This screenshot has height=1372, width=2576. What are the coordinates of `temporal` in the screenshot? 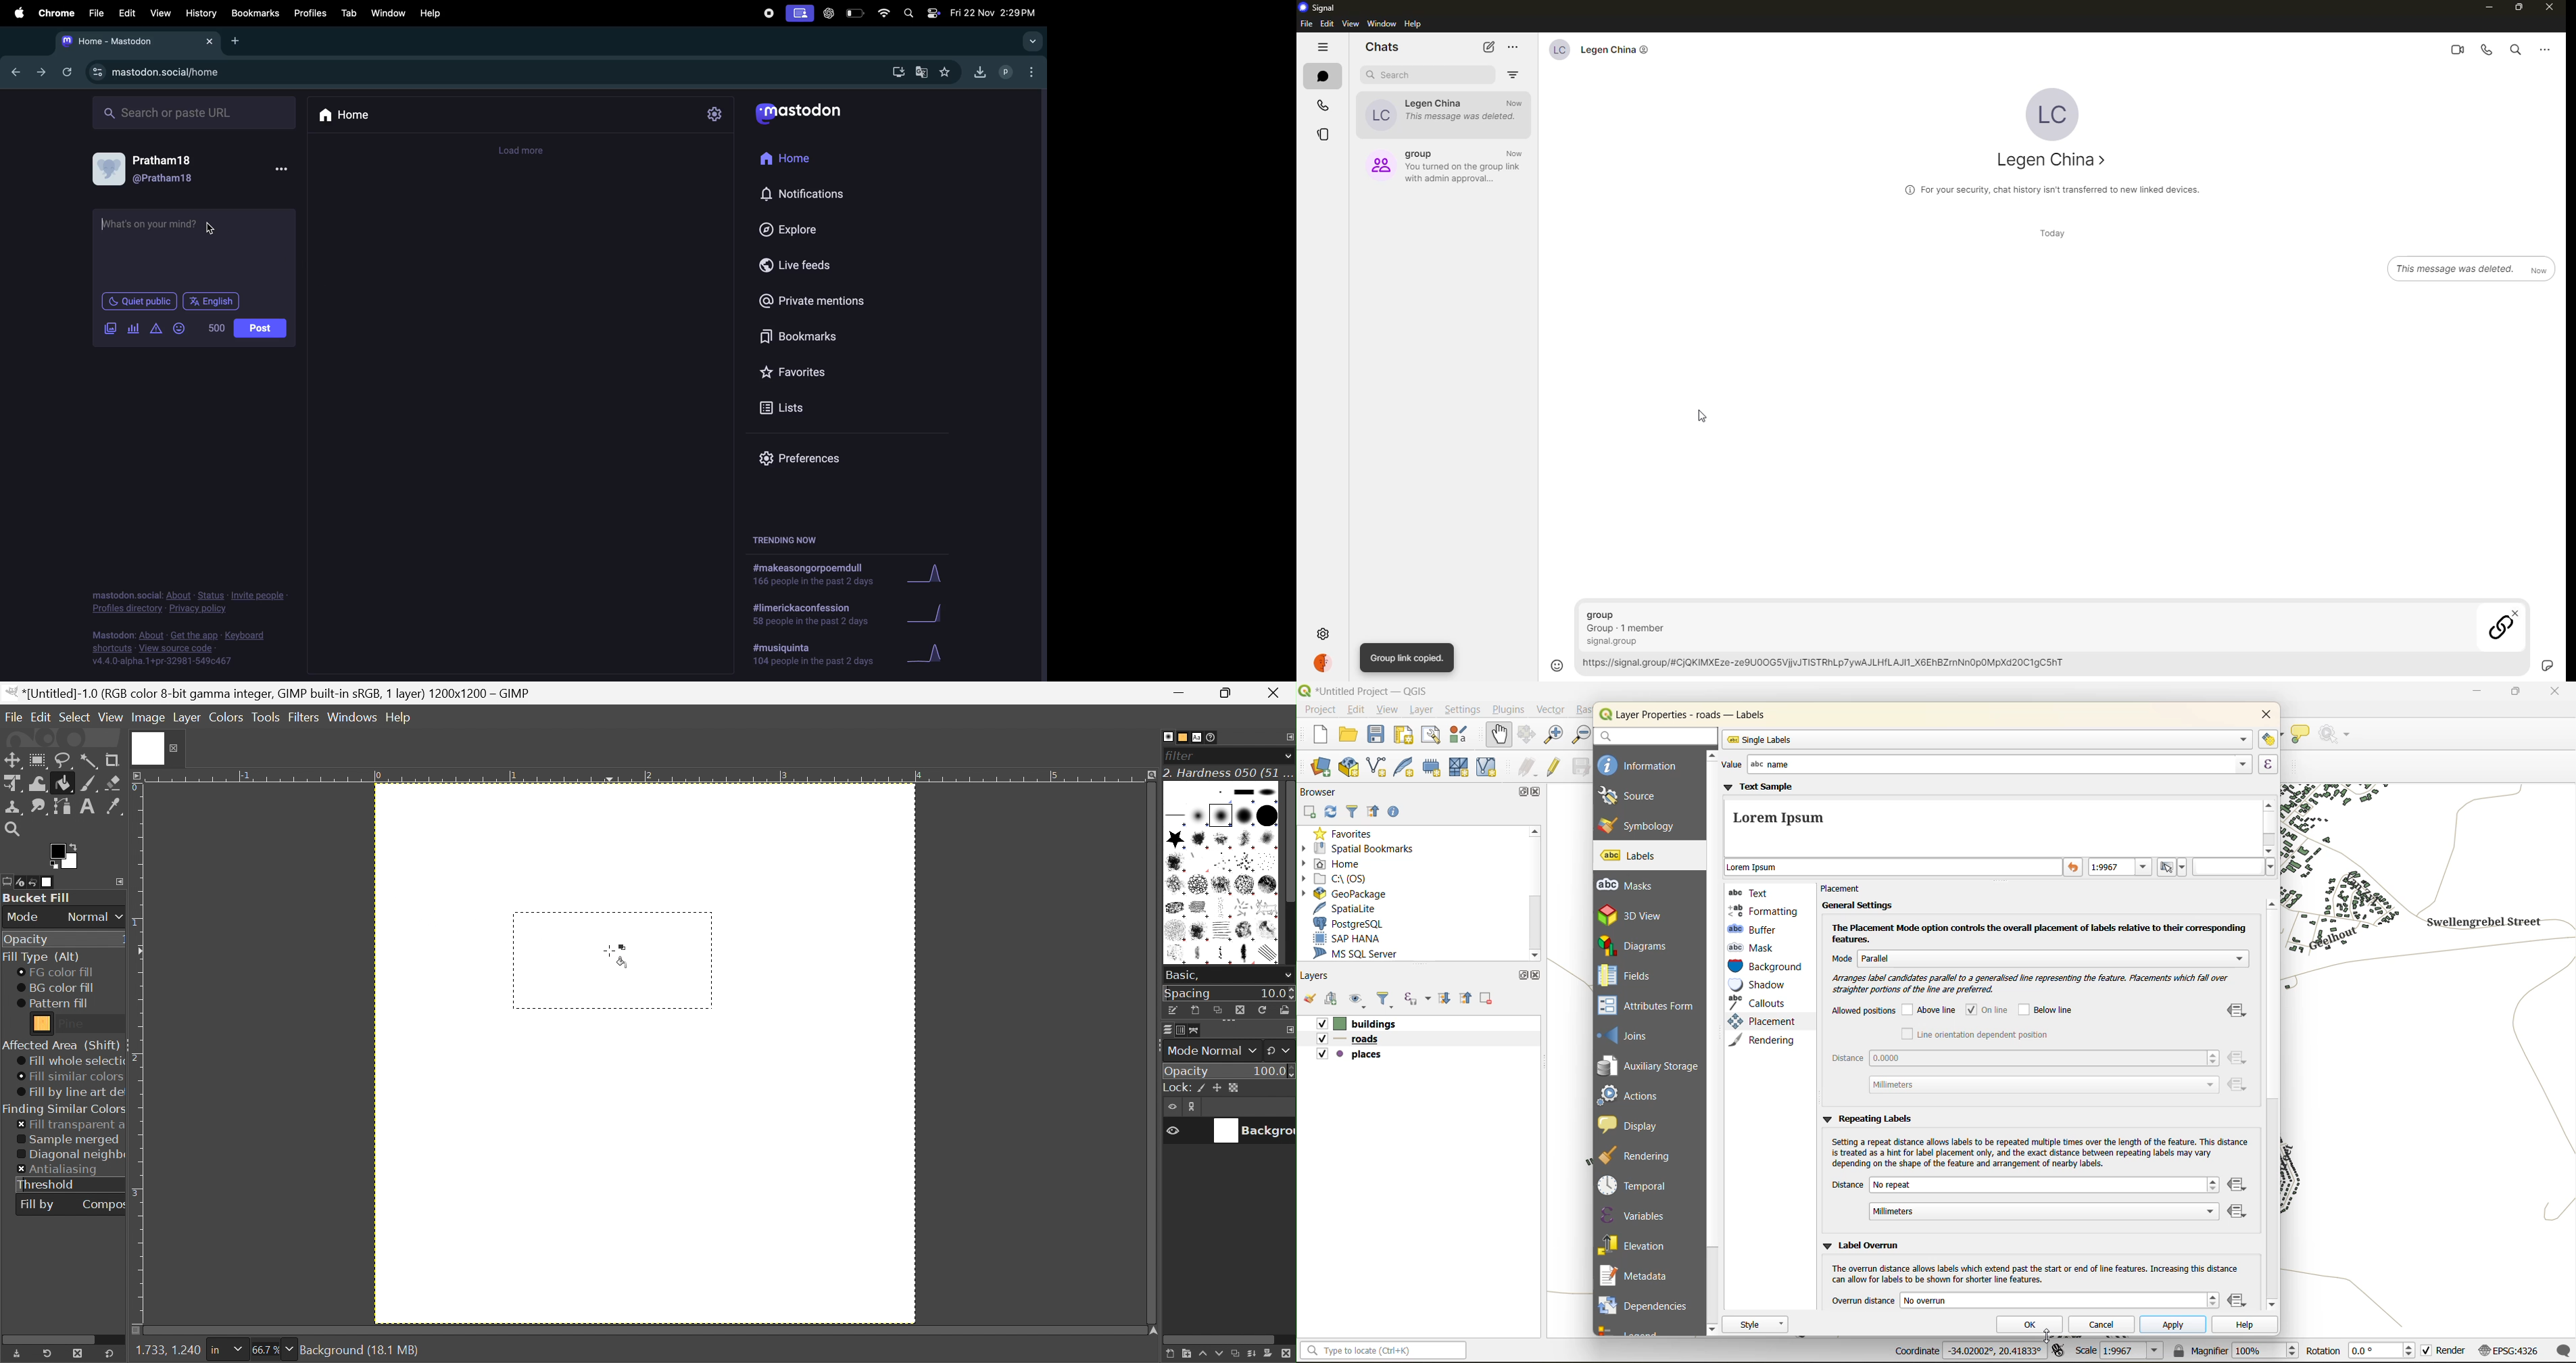 It's located at (1637, 1186).